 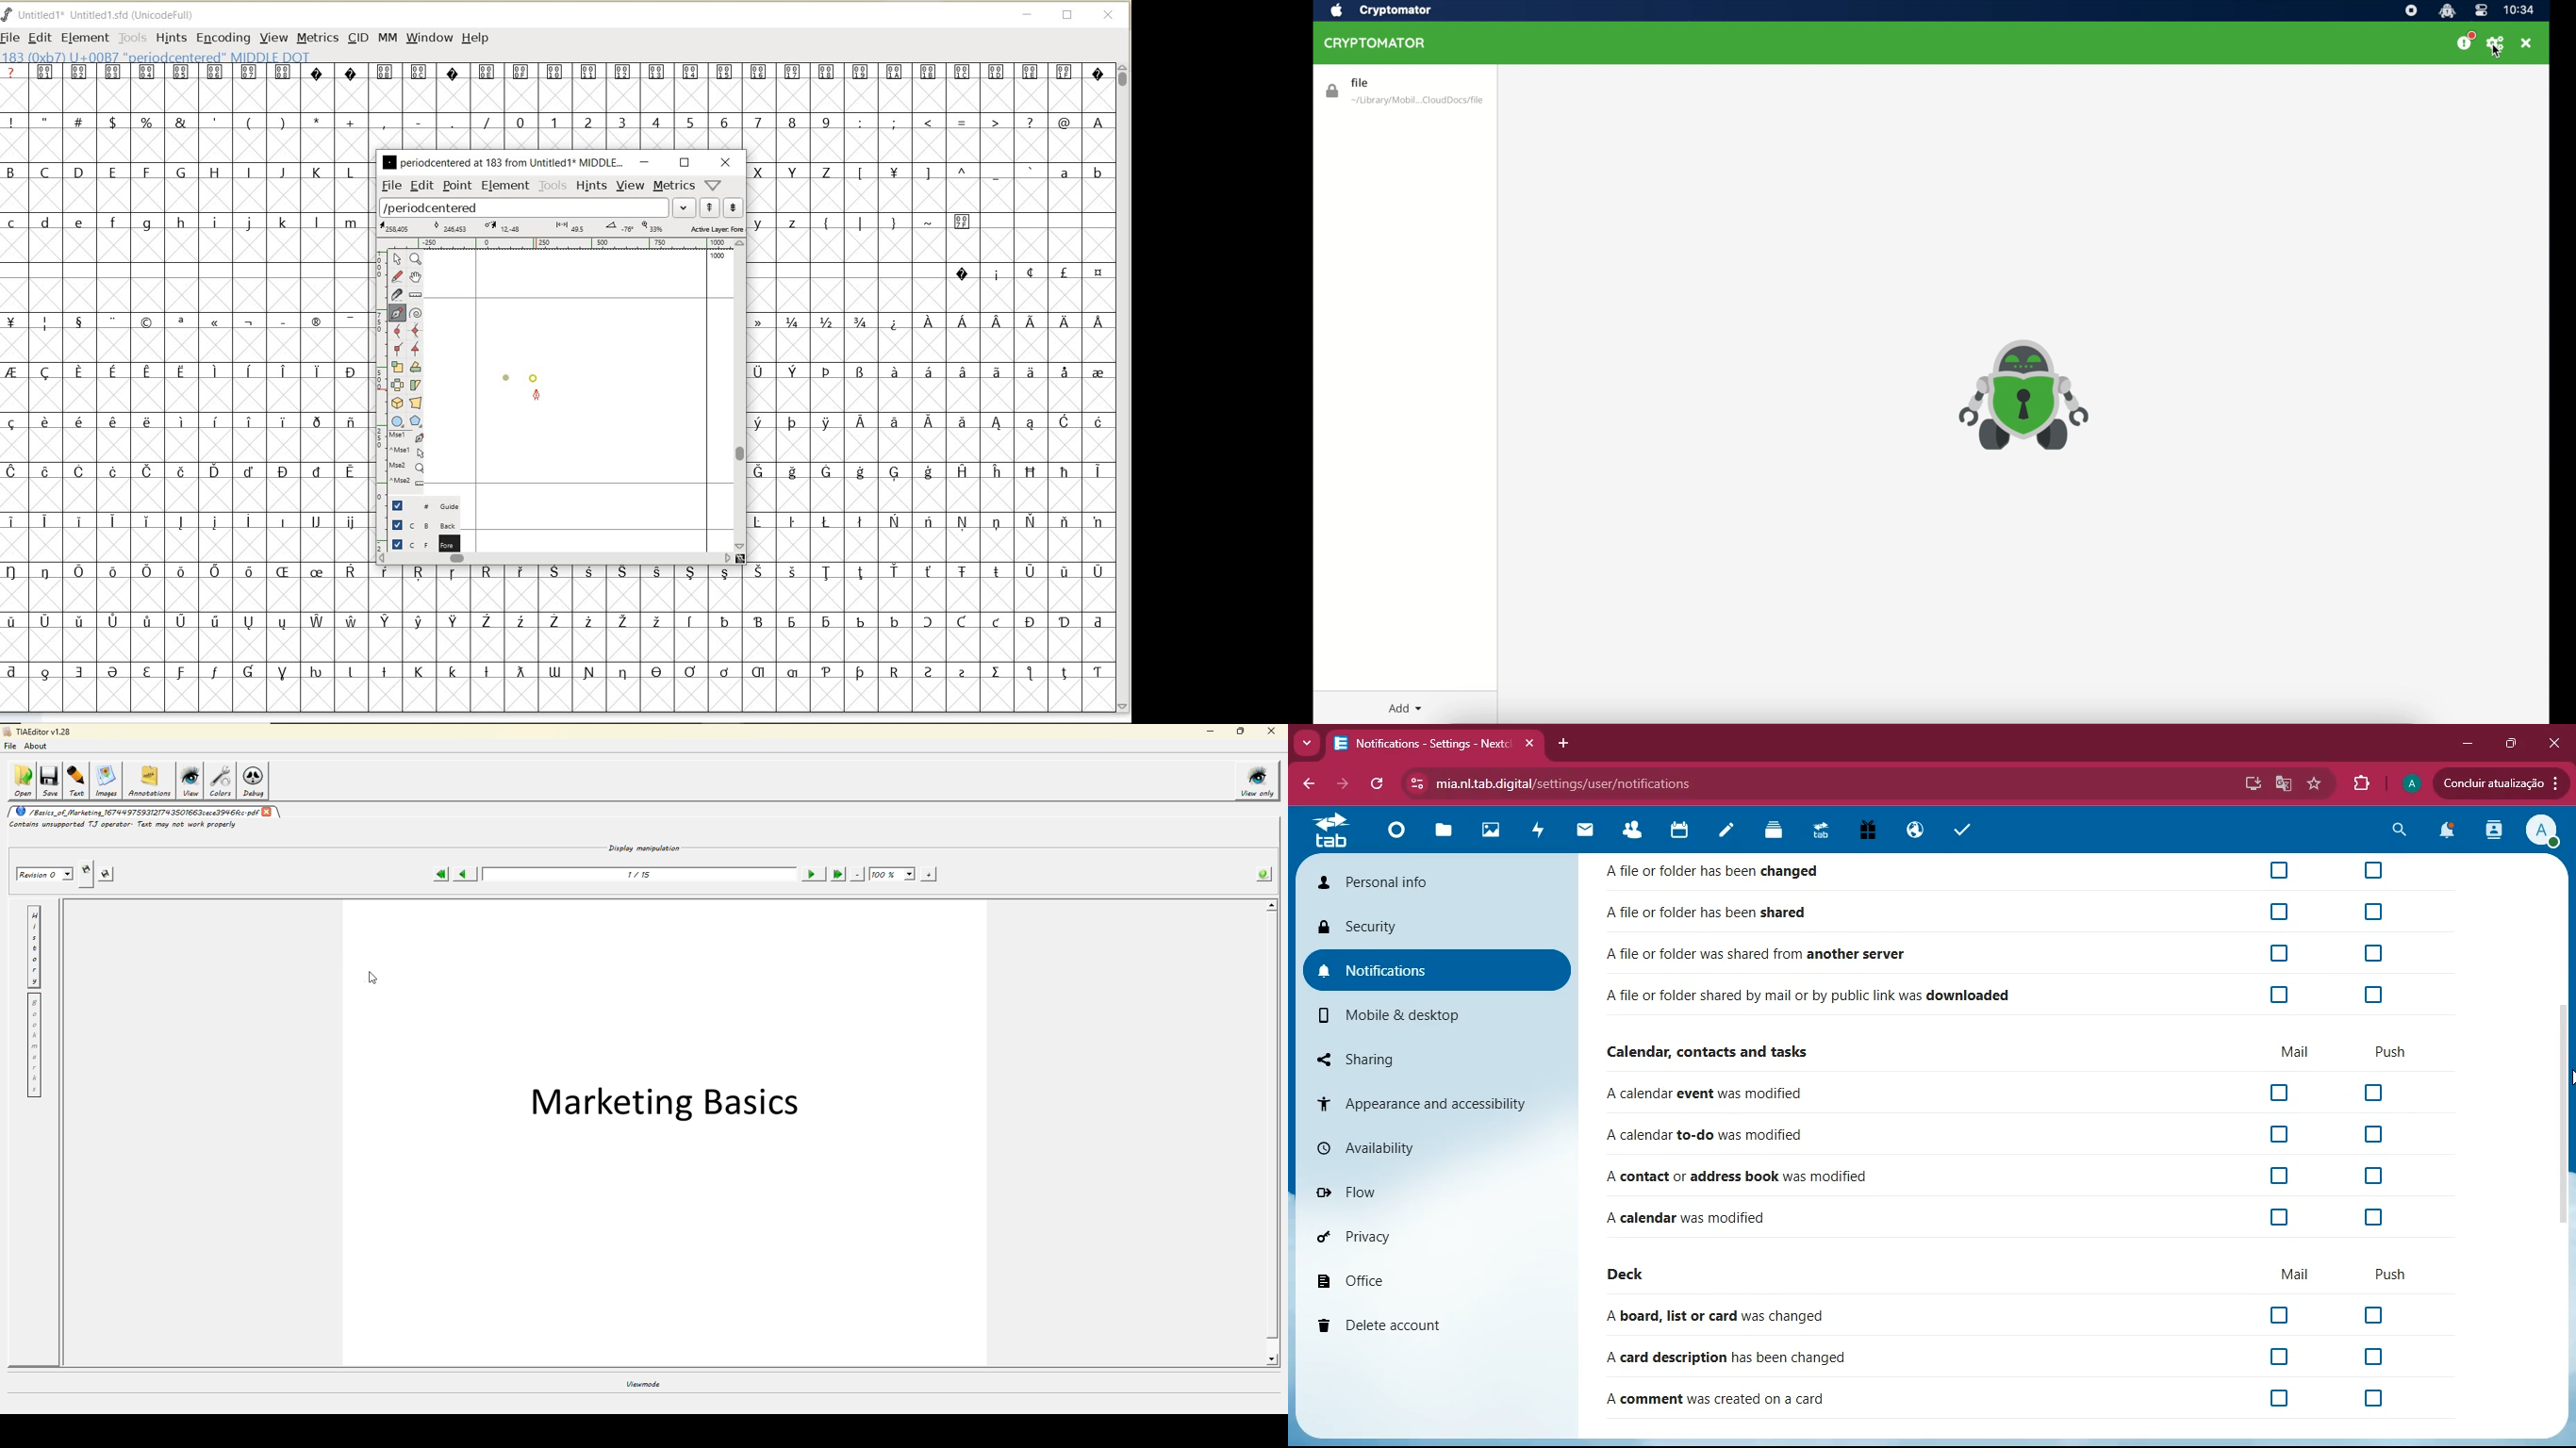 I want to click on special characters, so click(x=248, y=121).